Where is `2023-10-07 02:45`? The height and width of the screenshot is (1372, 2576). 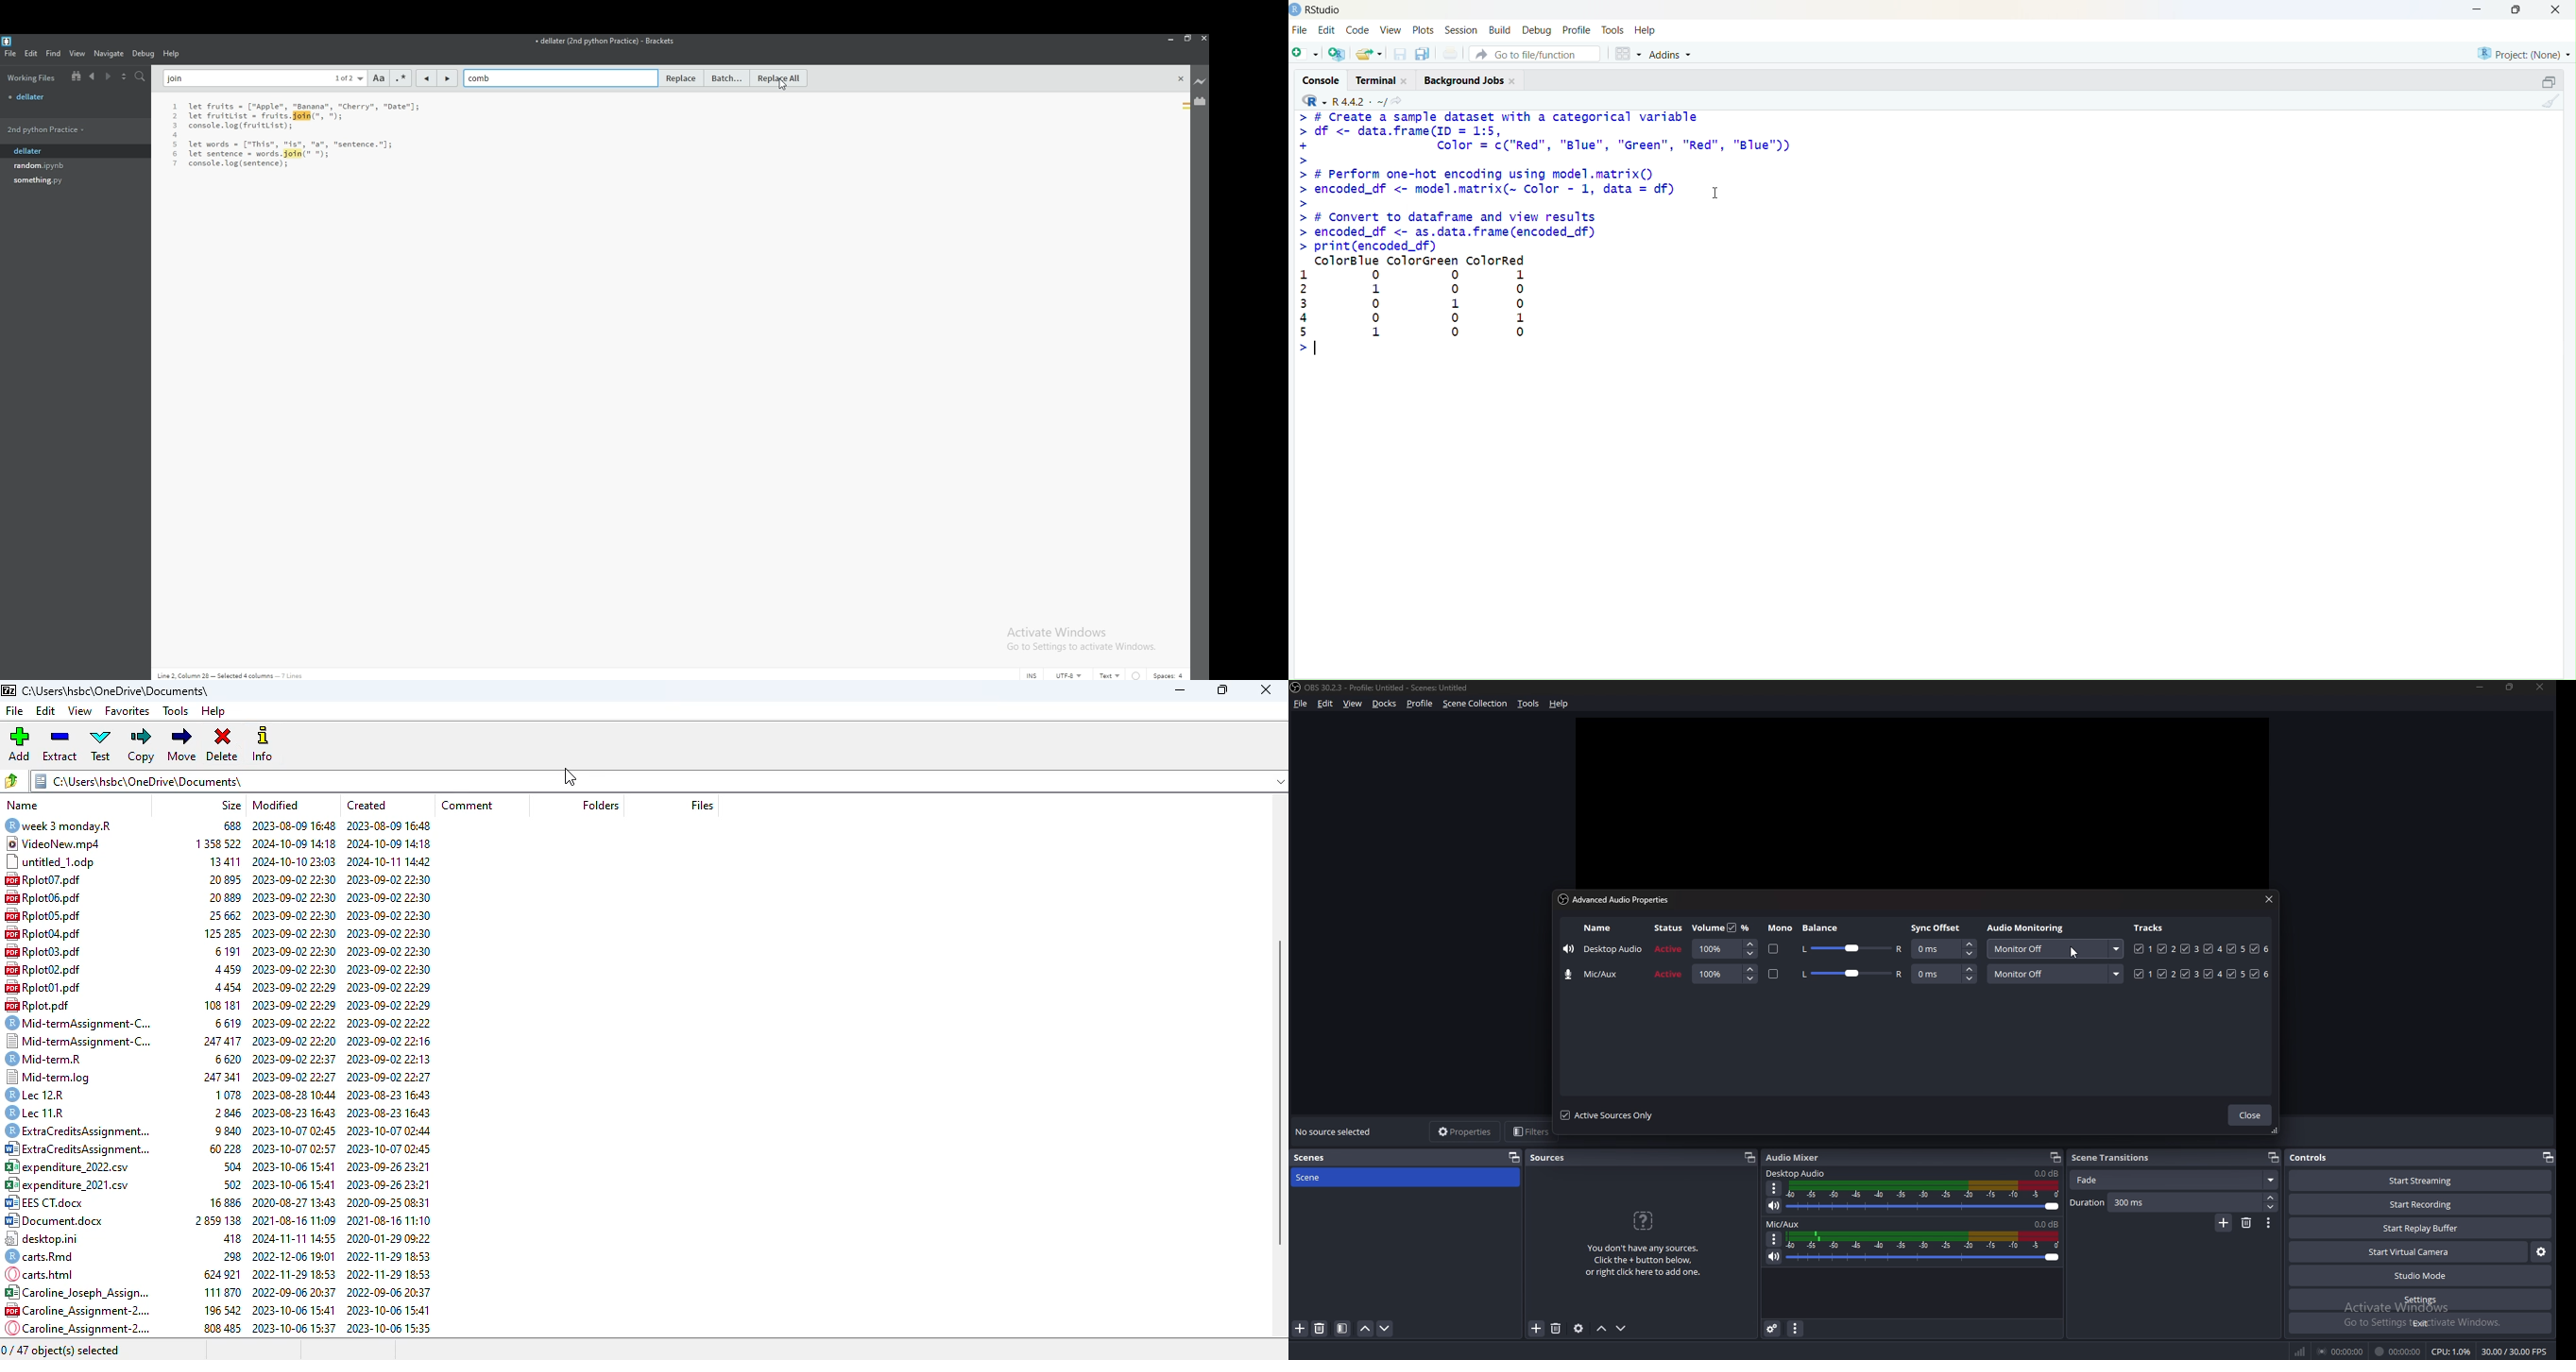 2023-10-07 02:45 is located at coordinates (295, 1130).